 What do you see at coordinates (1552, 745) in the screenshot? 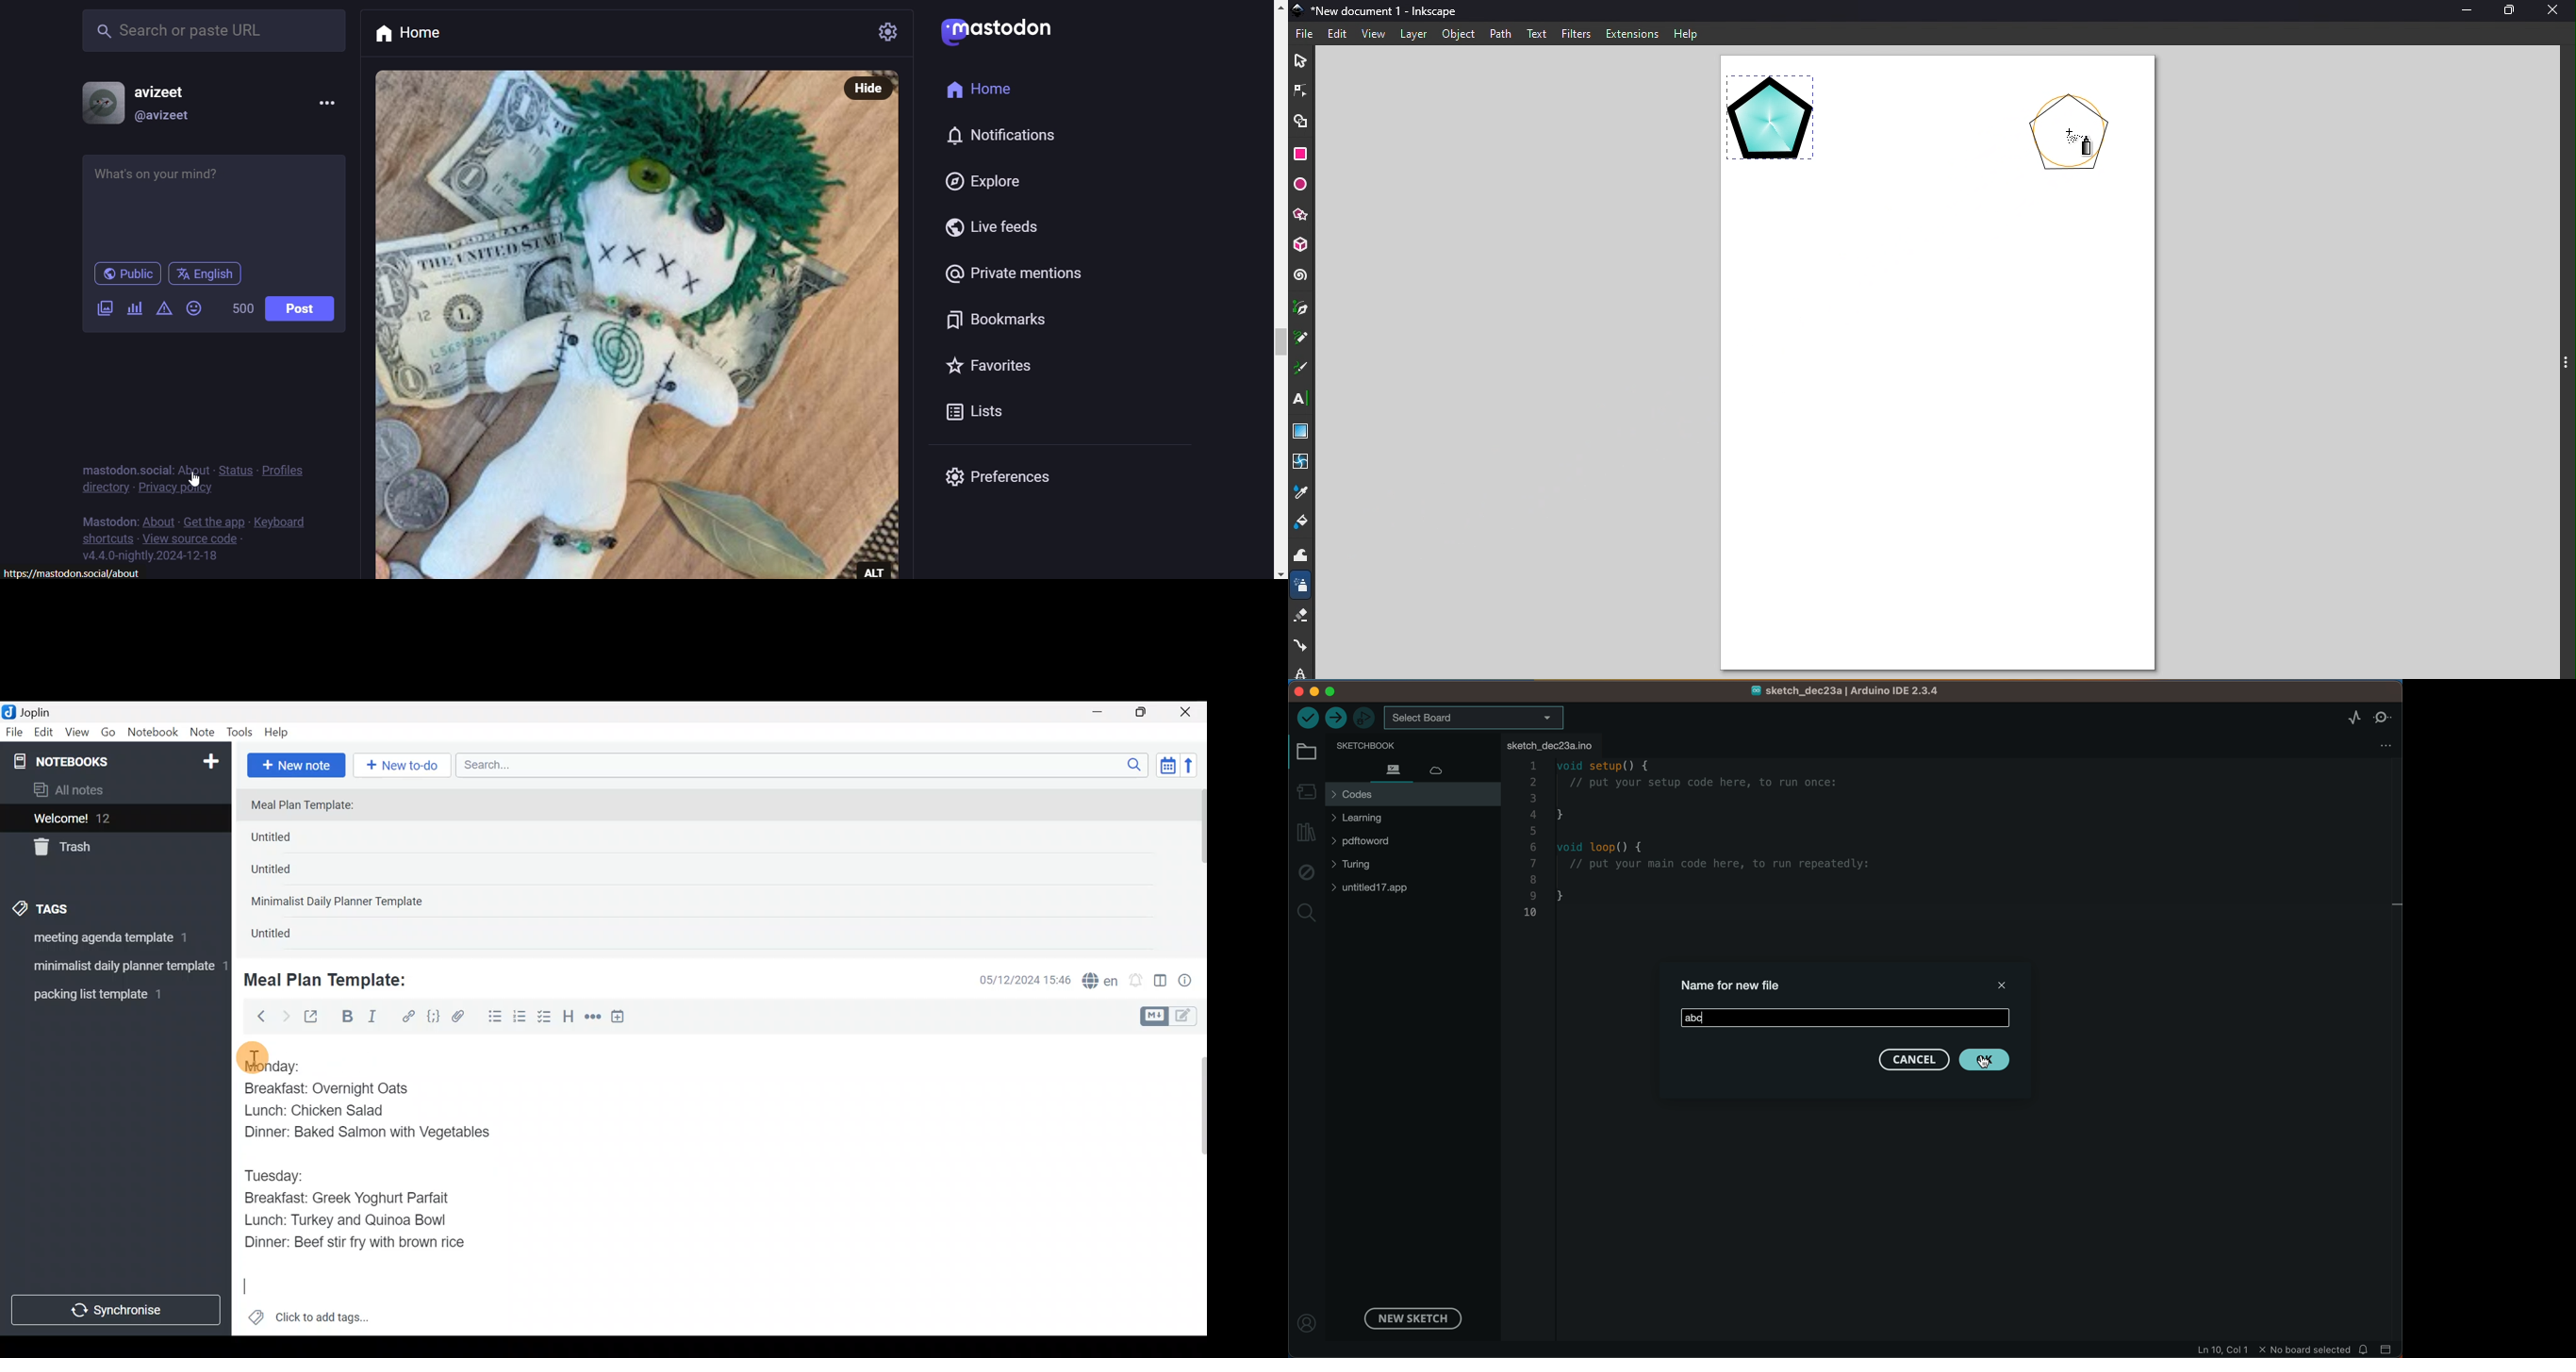
I see `file tab` at bounding box center [1552, 745].